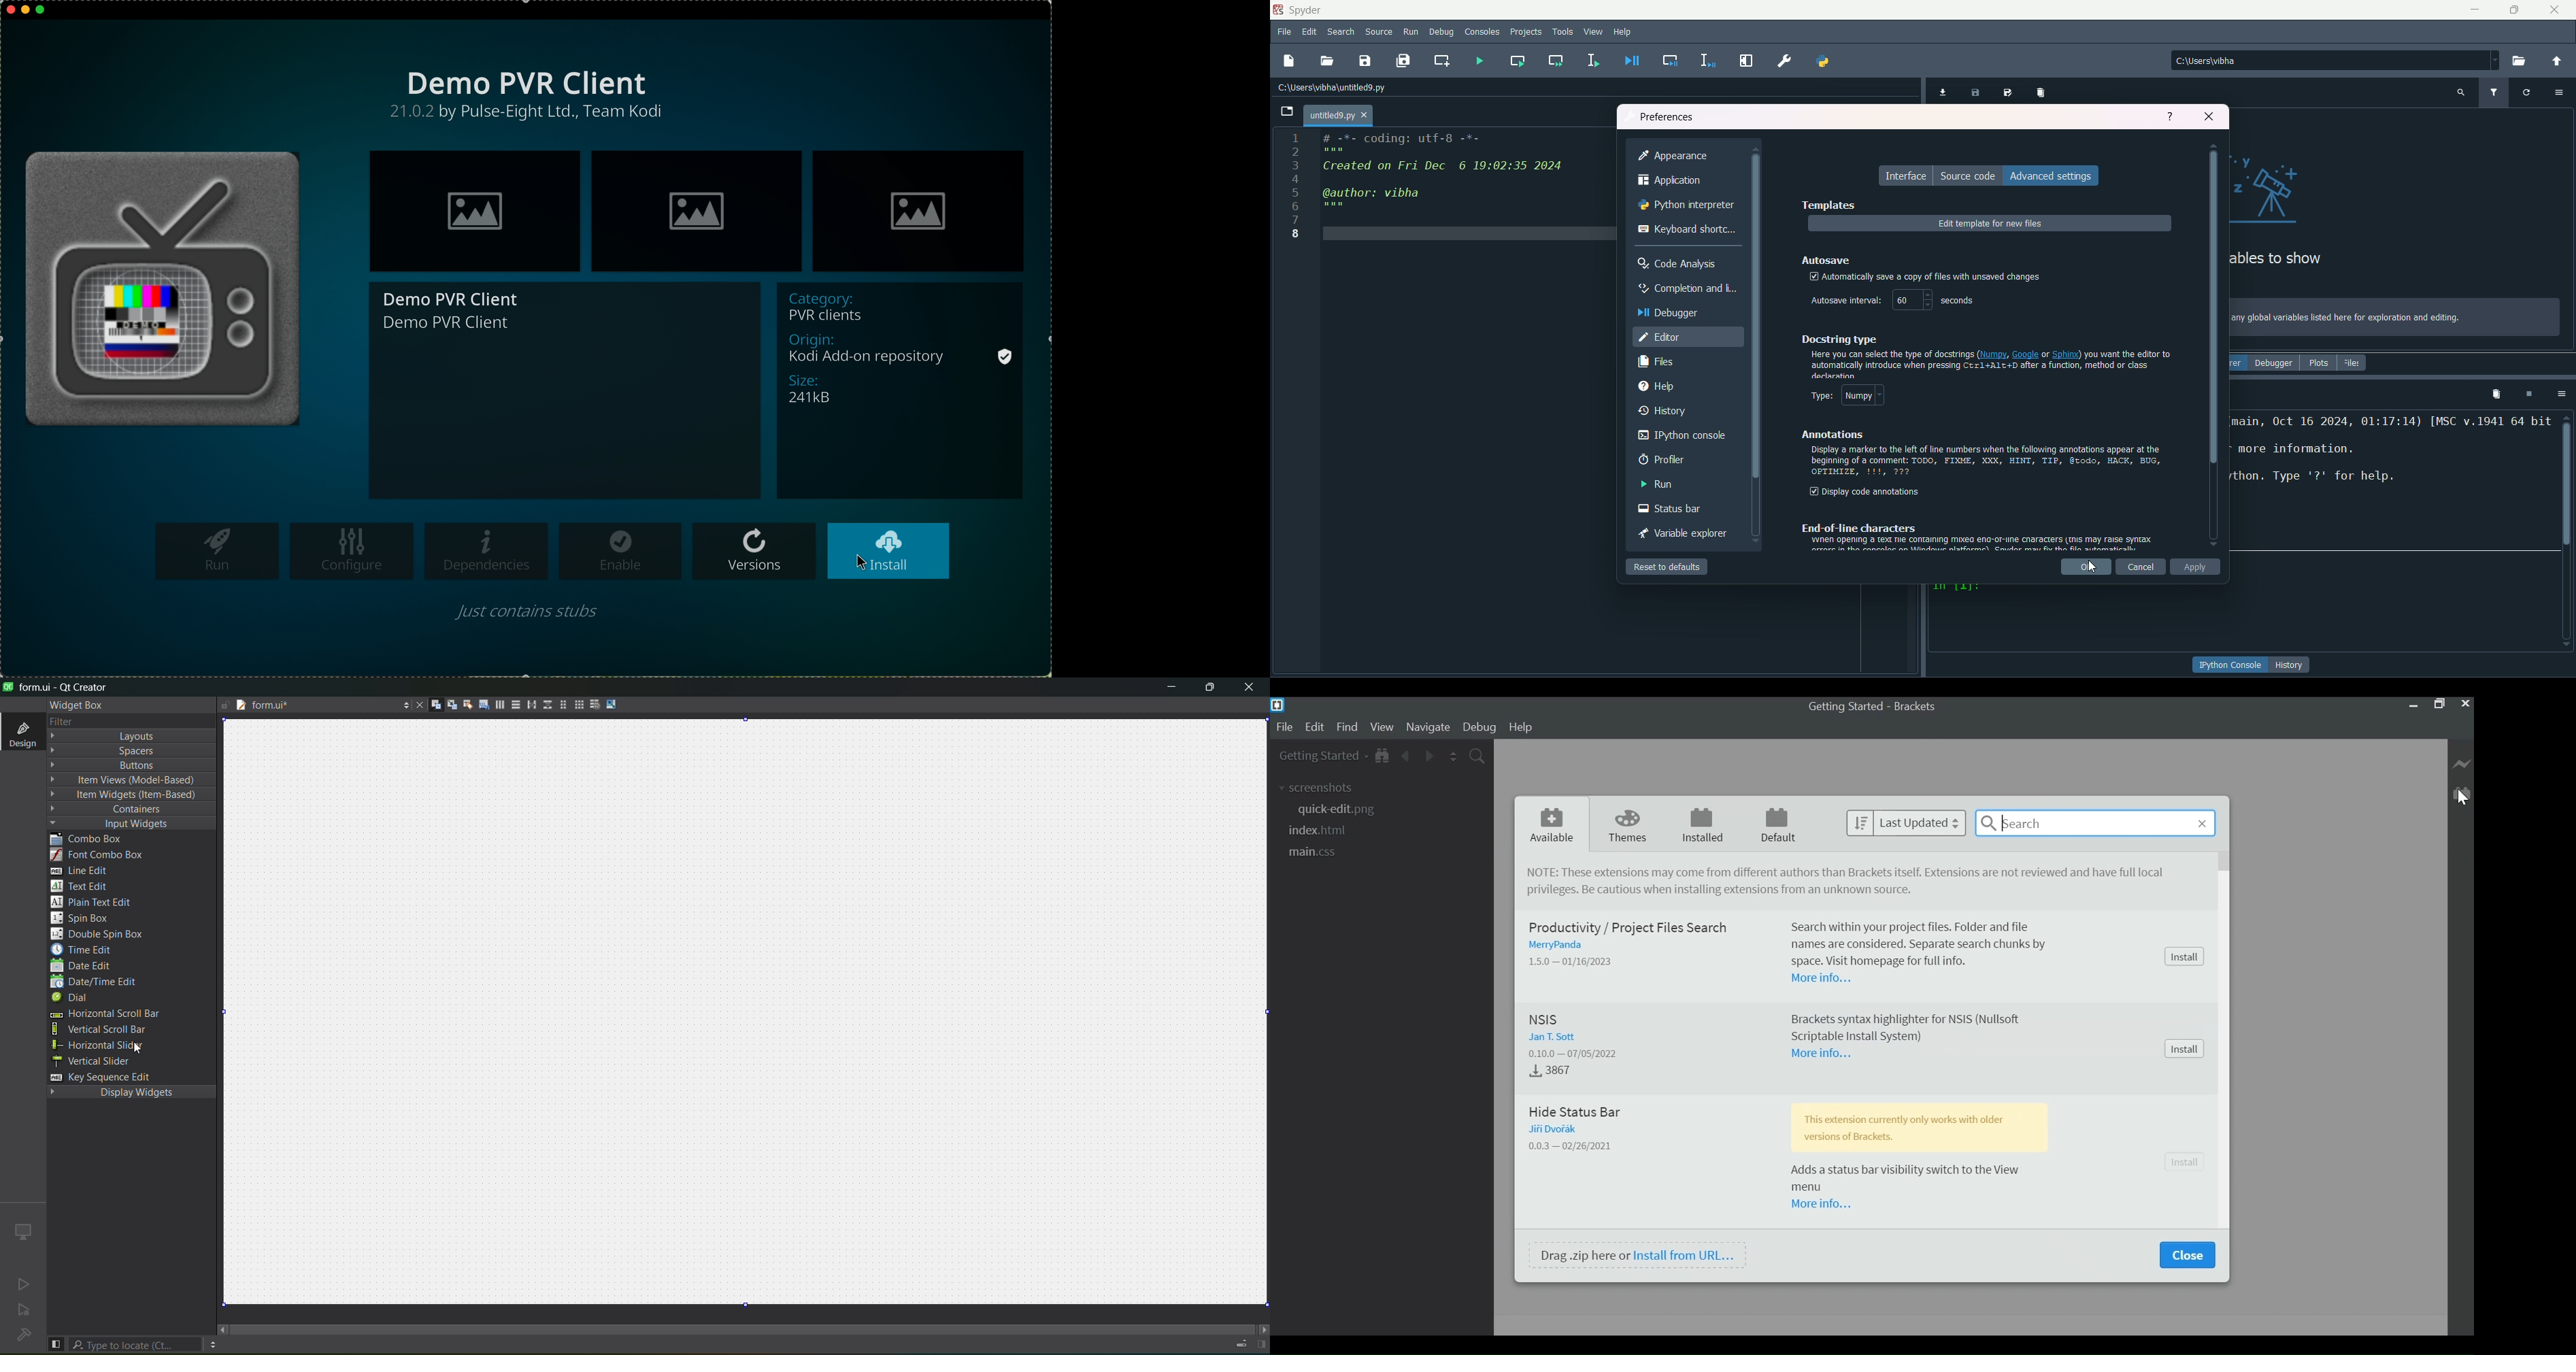 The width and height of the screenshot is (2576, 1372). I want to click on dial, so click(73, 998).